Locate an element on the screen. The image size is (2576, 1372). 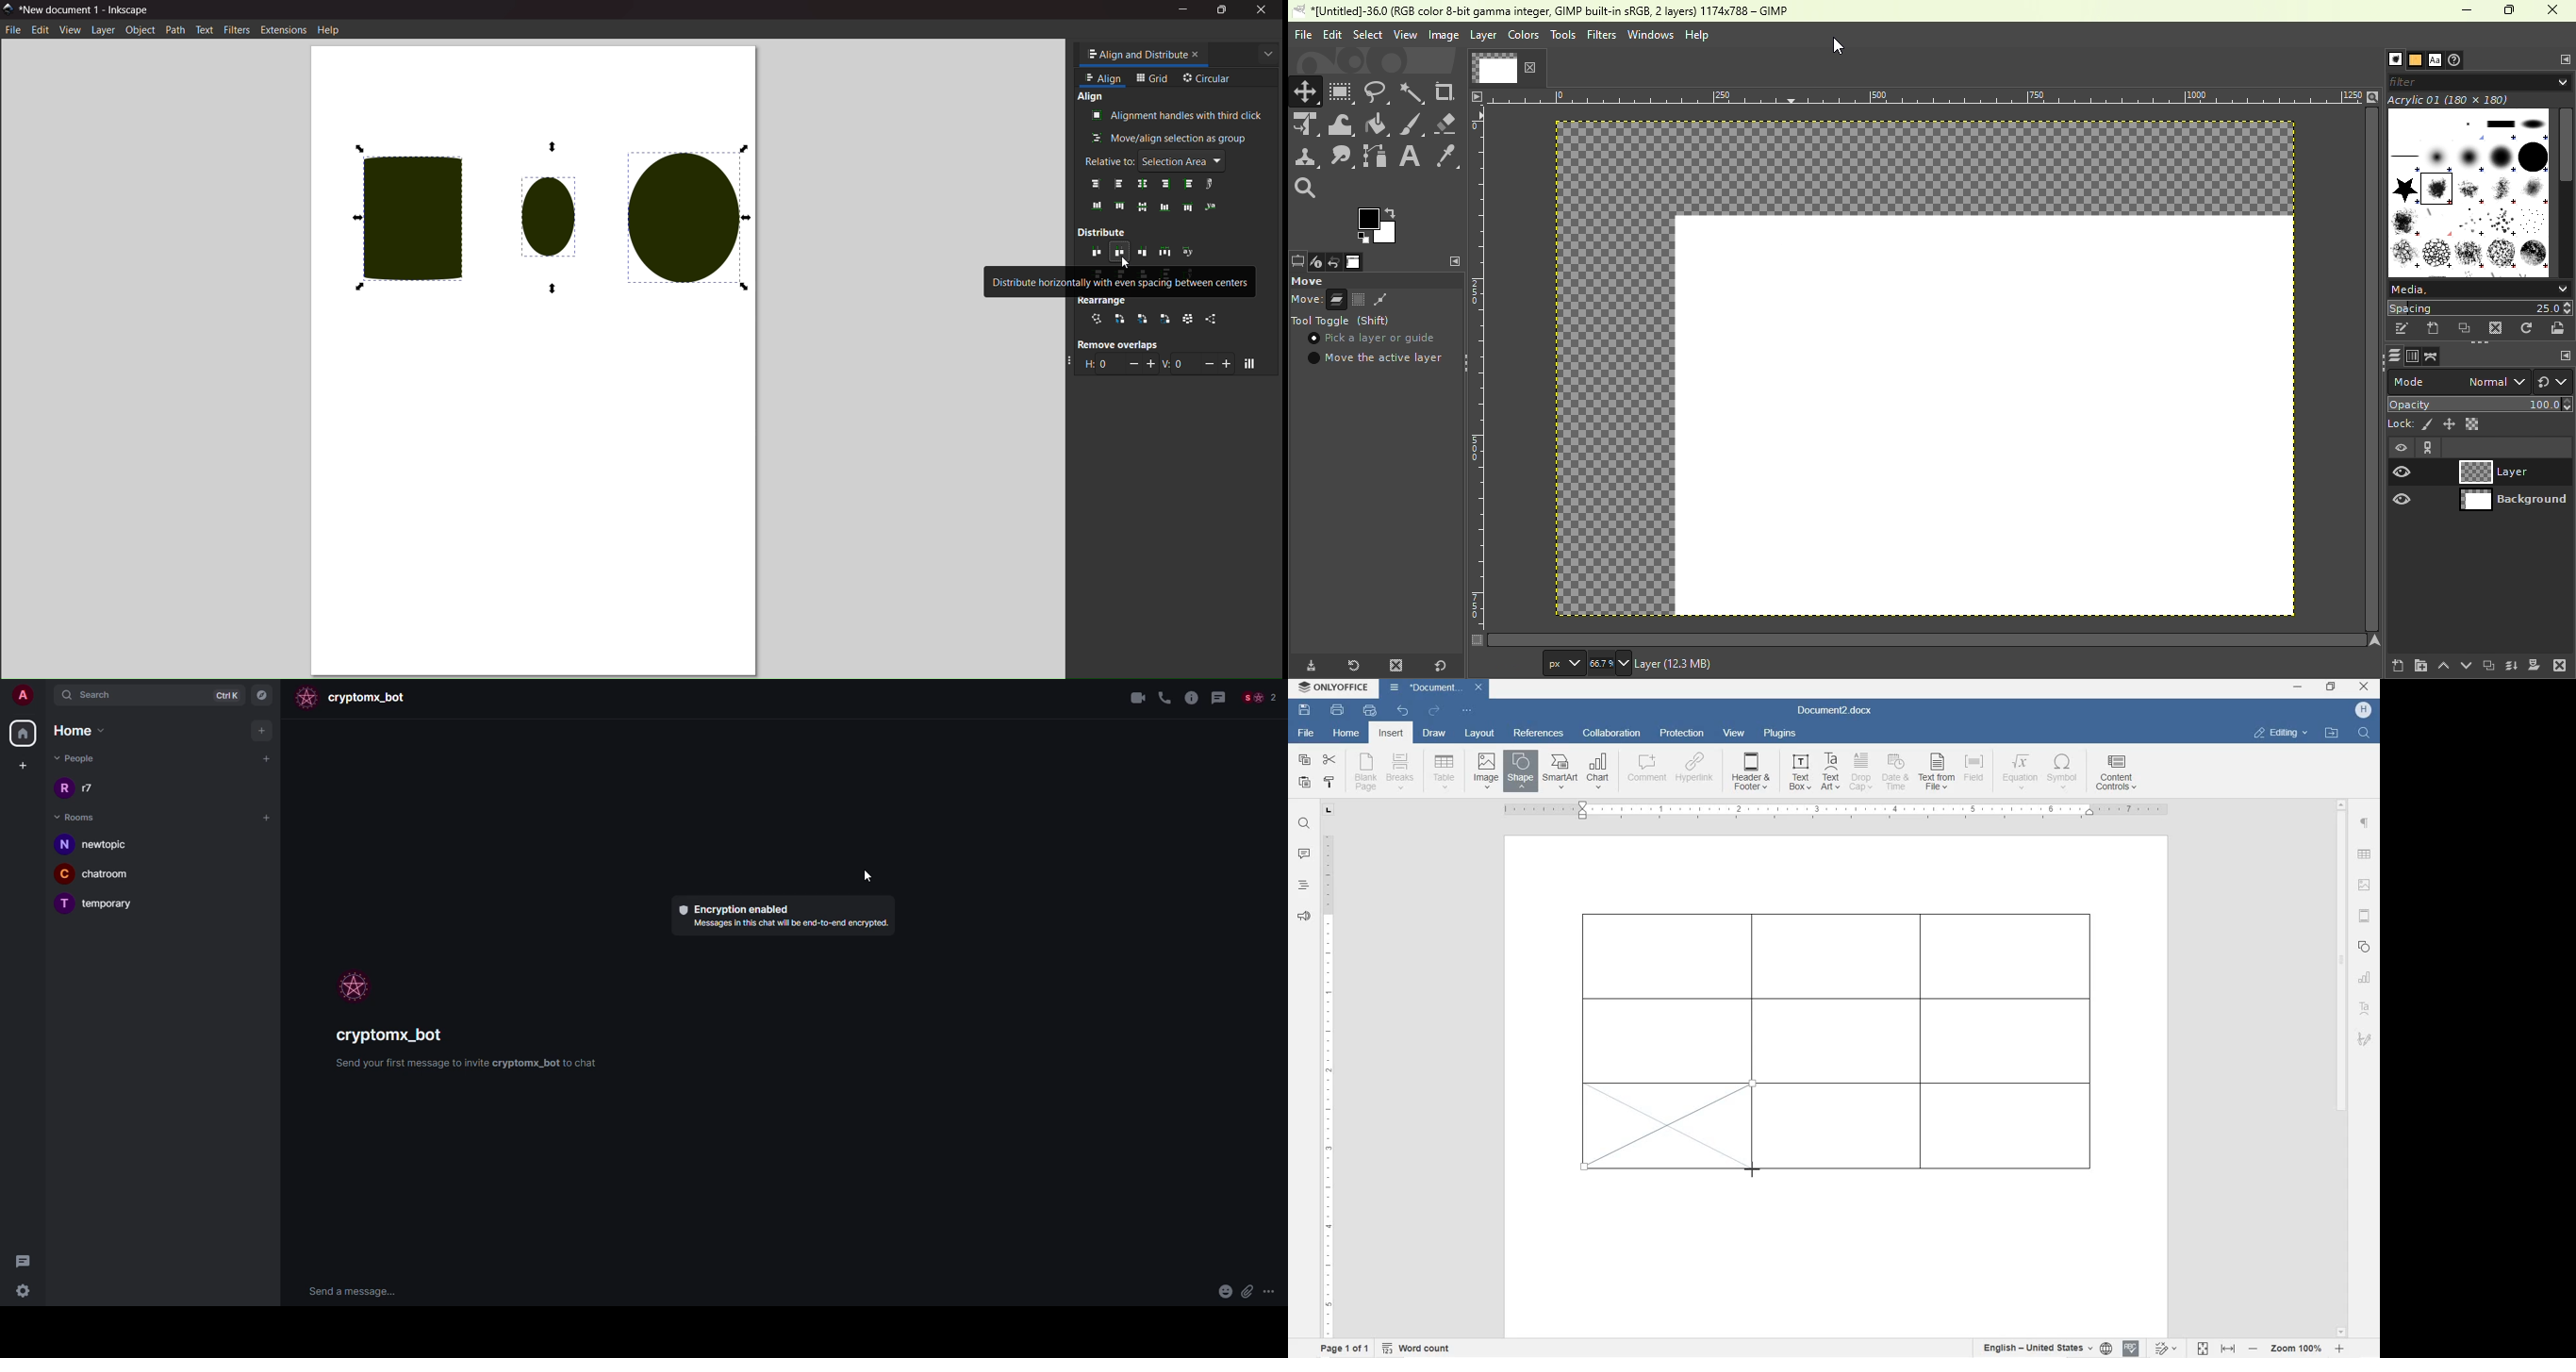
emoji is located at coordinates (1224, 1292).